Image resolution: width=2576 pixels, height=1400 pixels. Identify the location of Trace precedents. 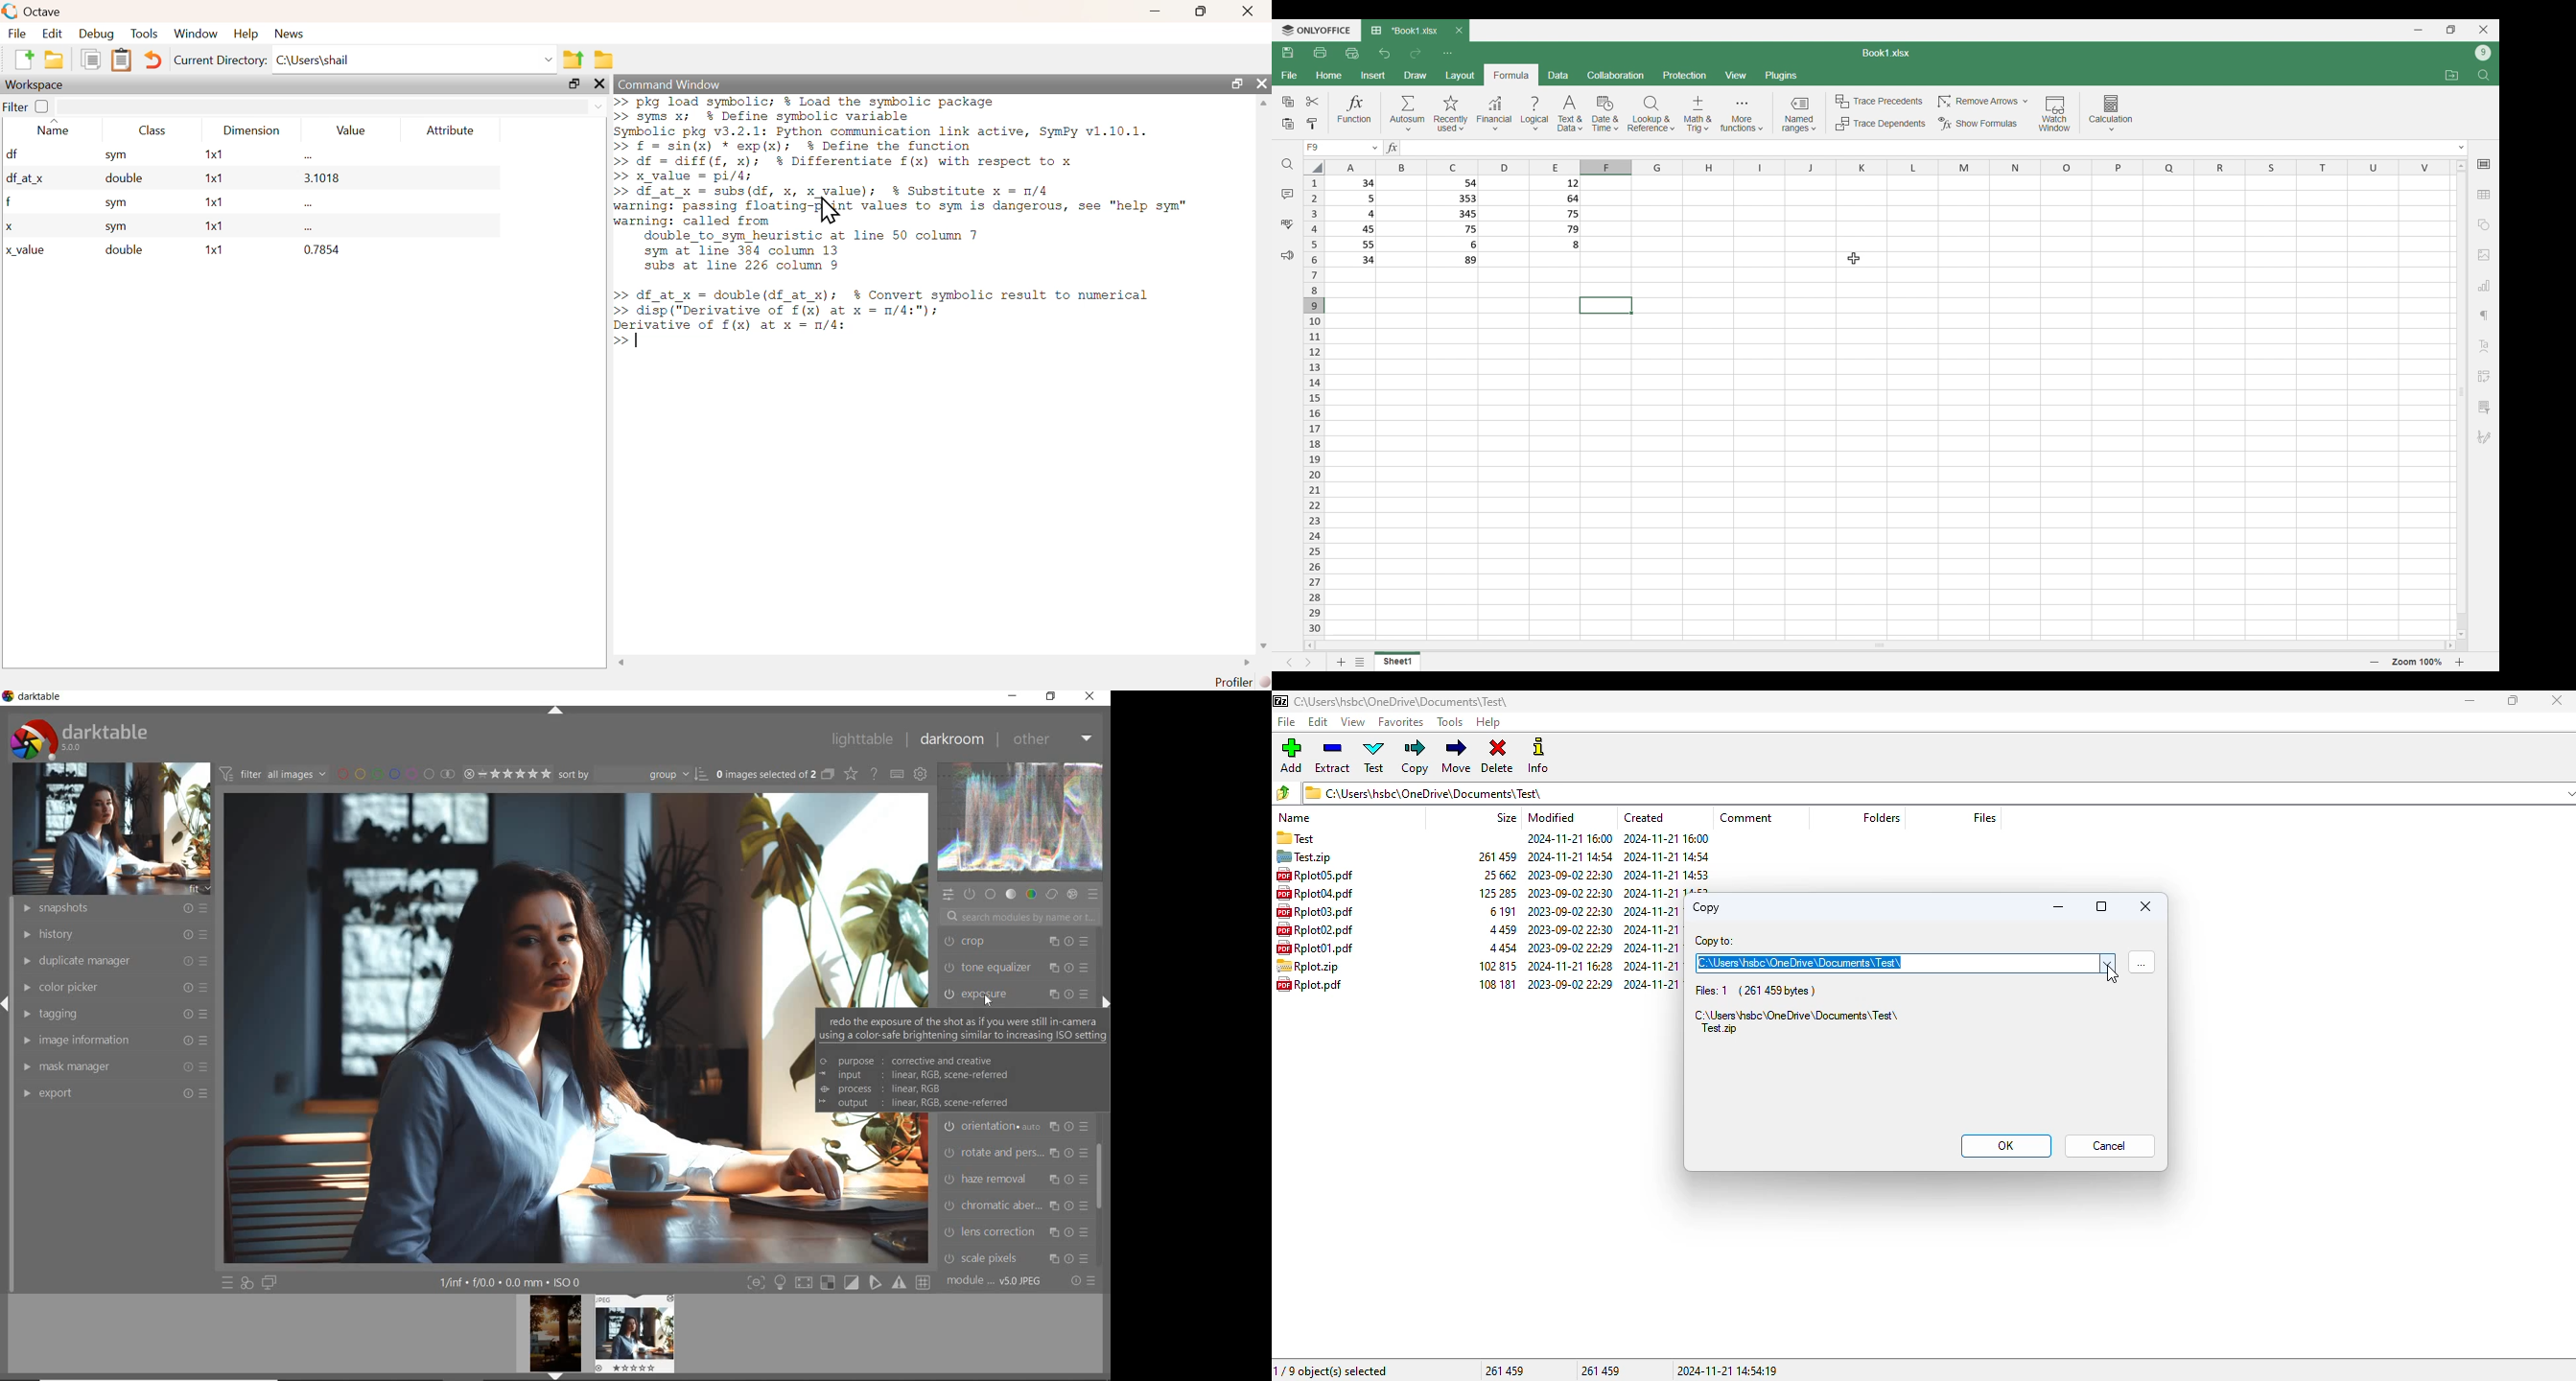
(1878, 102).